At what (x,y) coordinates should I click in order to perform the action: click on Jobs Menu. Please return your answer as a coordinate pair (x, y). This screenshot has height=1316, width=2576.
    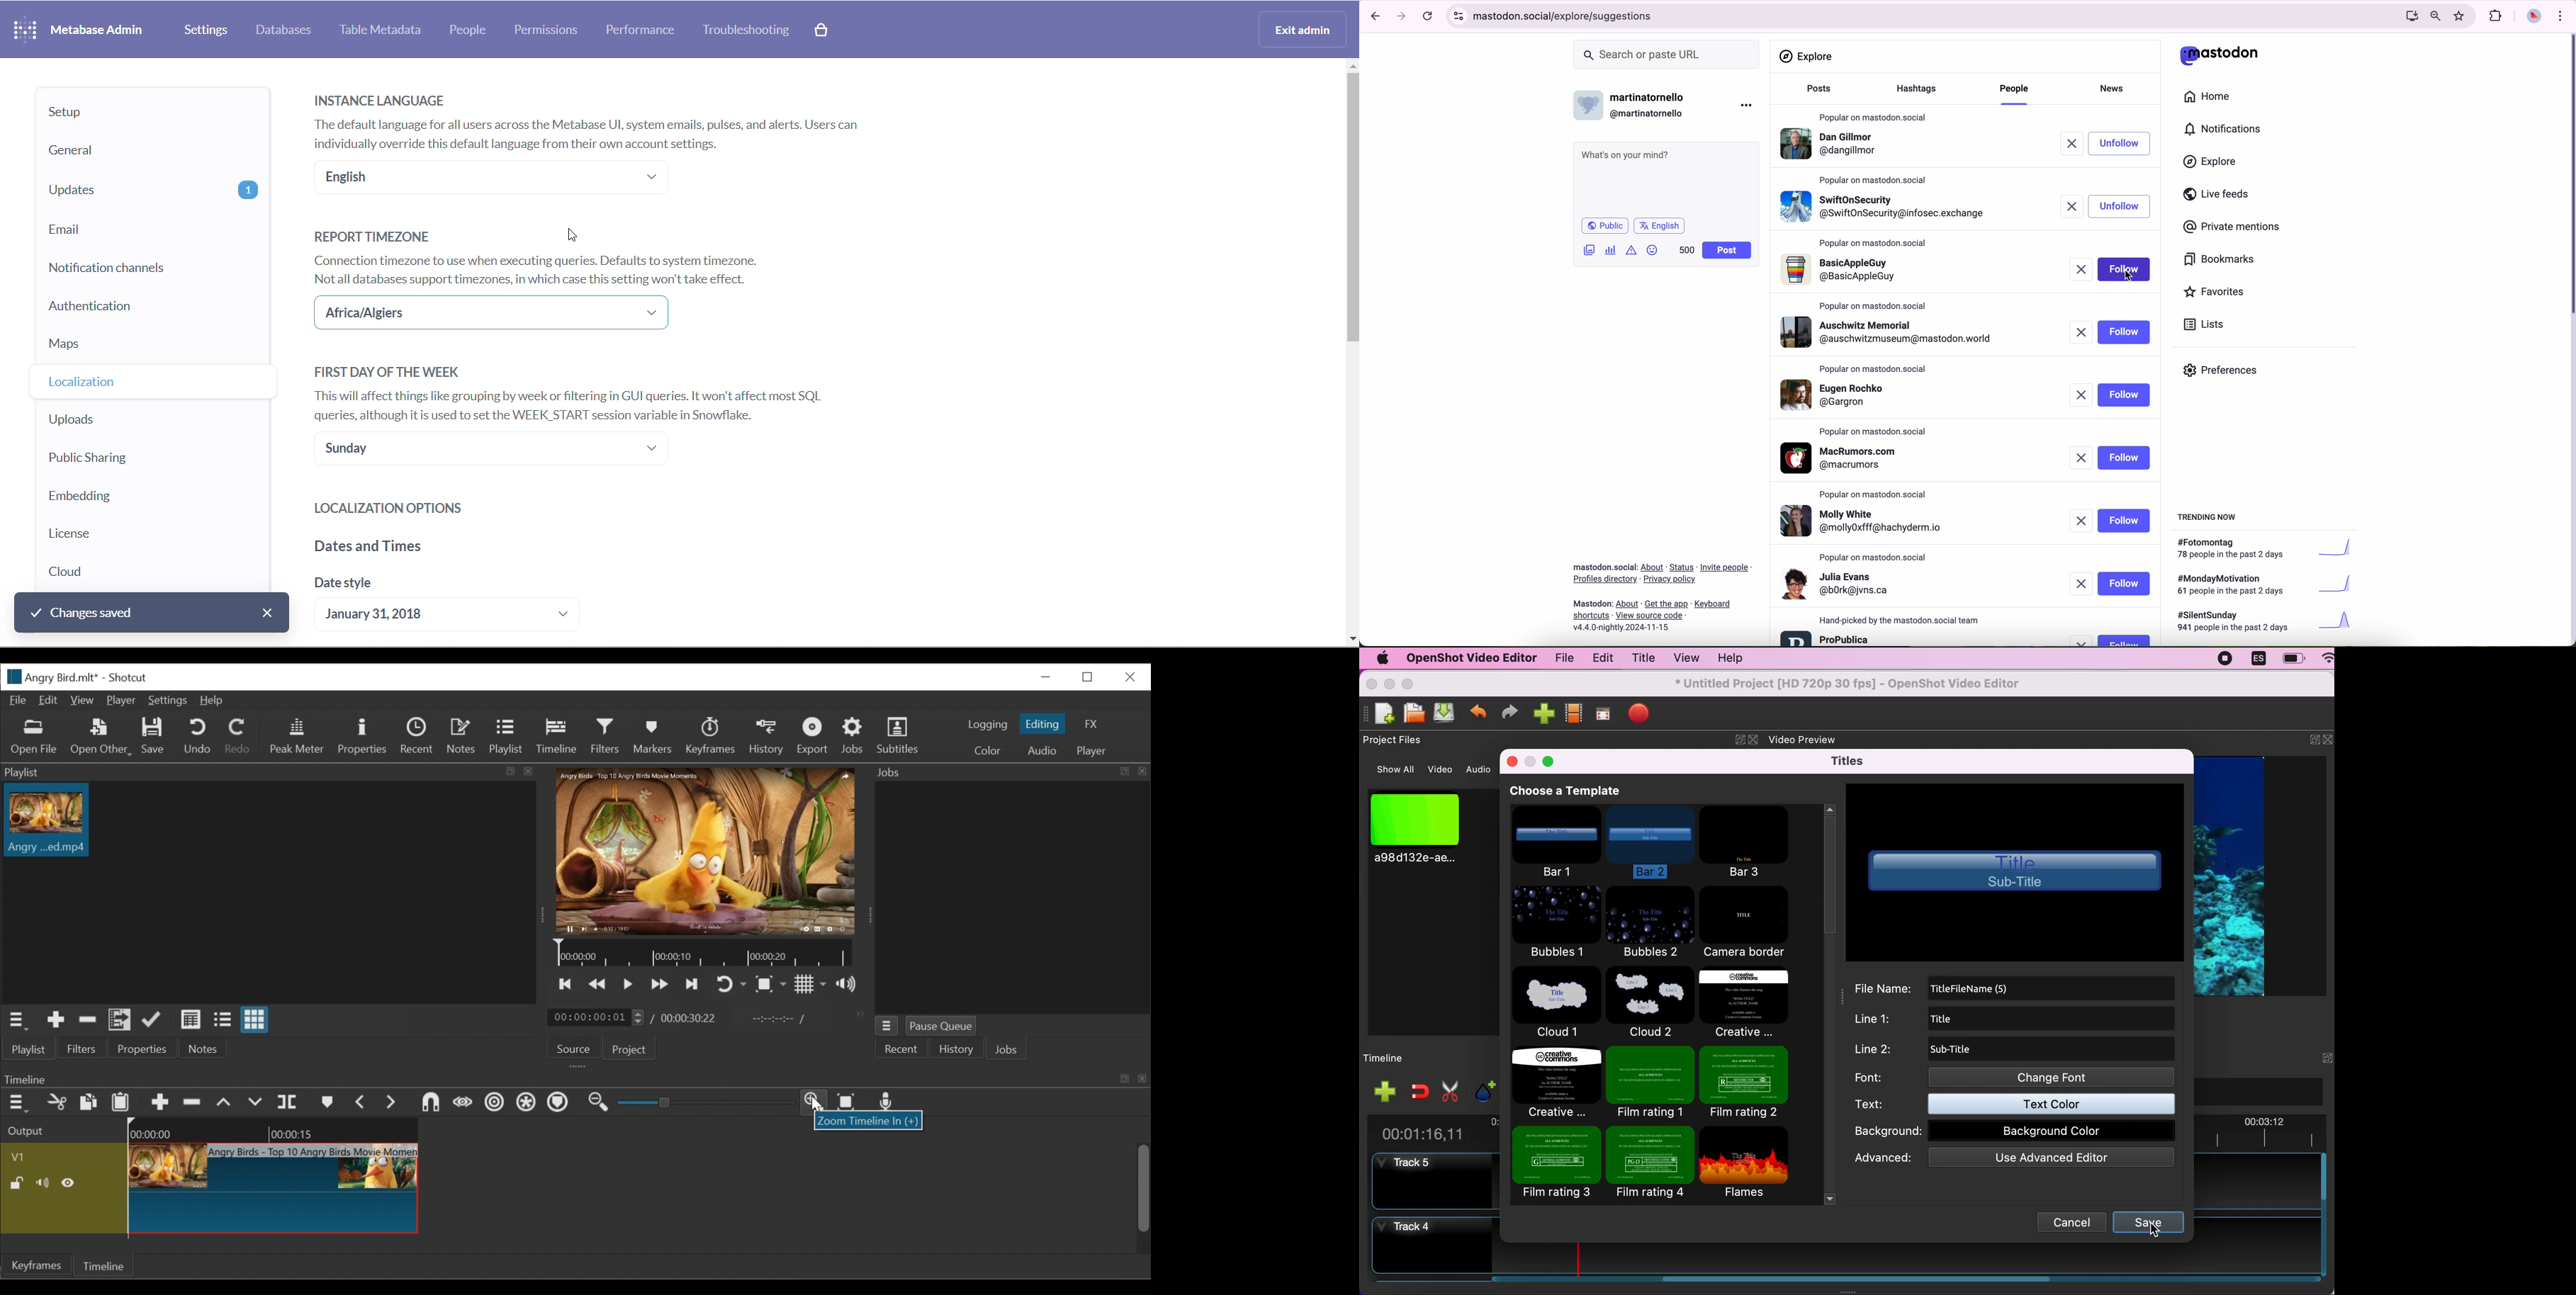
    Looking at the image, I should click on (886, 1026).